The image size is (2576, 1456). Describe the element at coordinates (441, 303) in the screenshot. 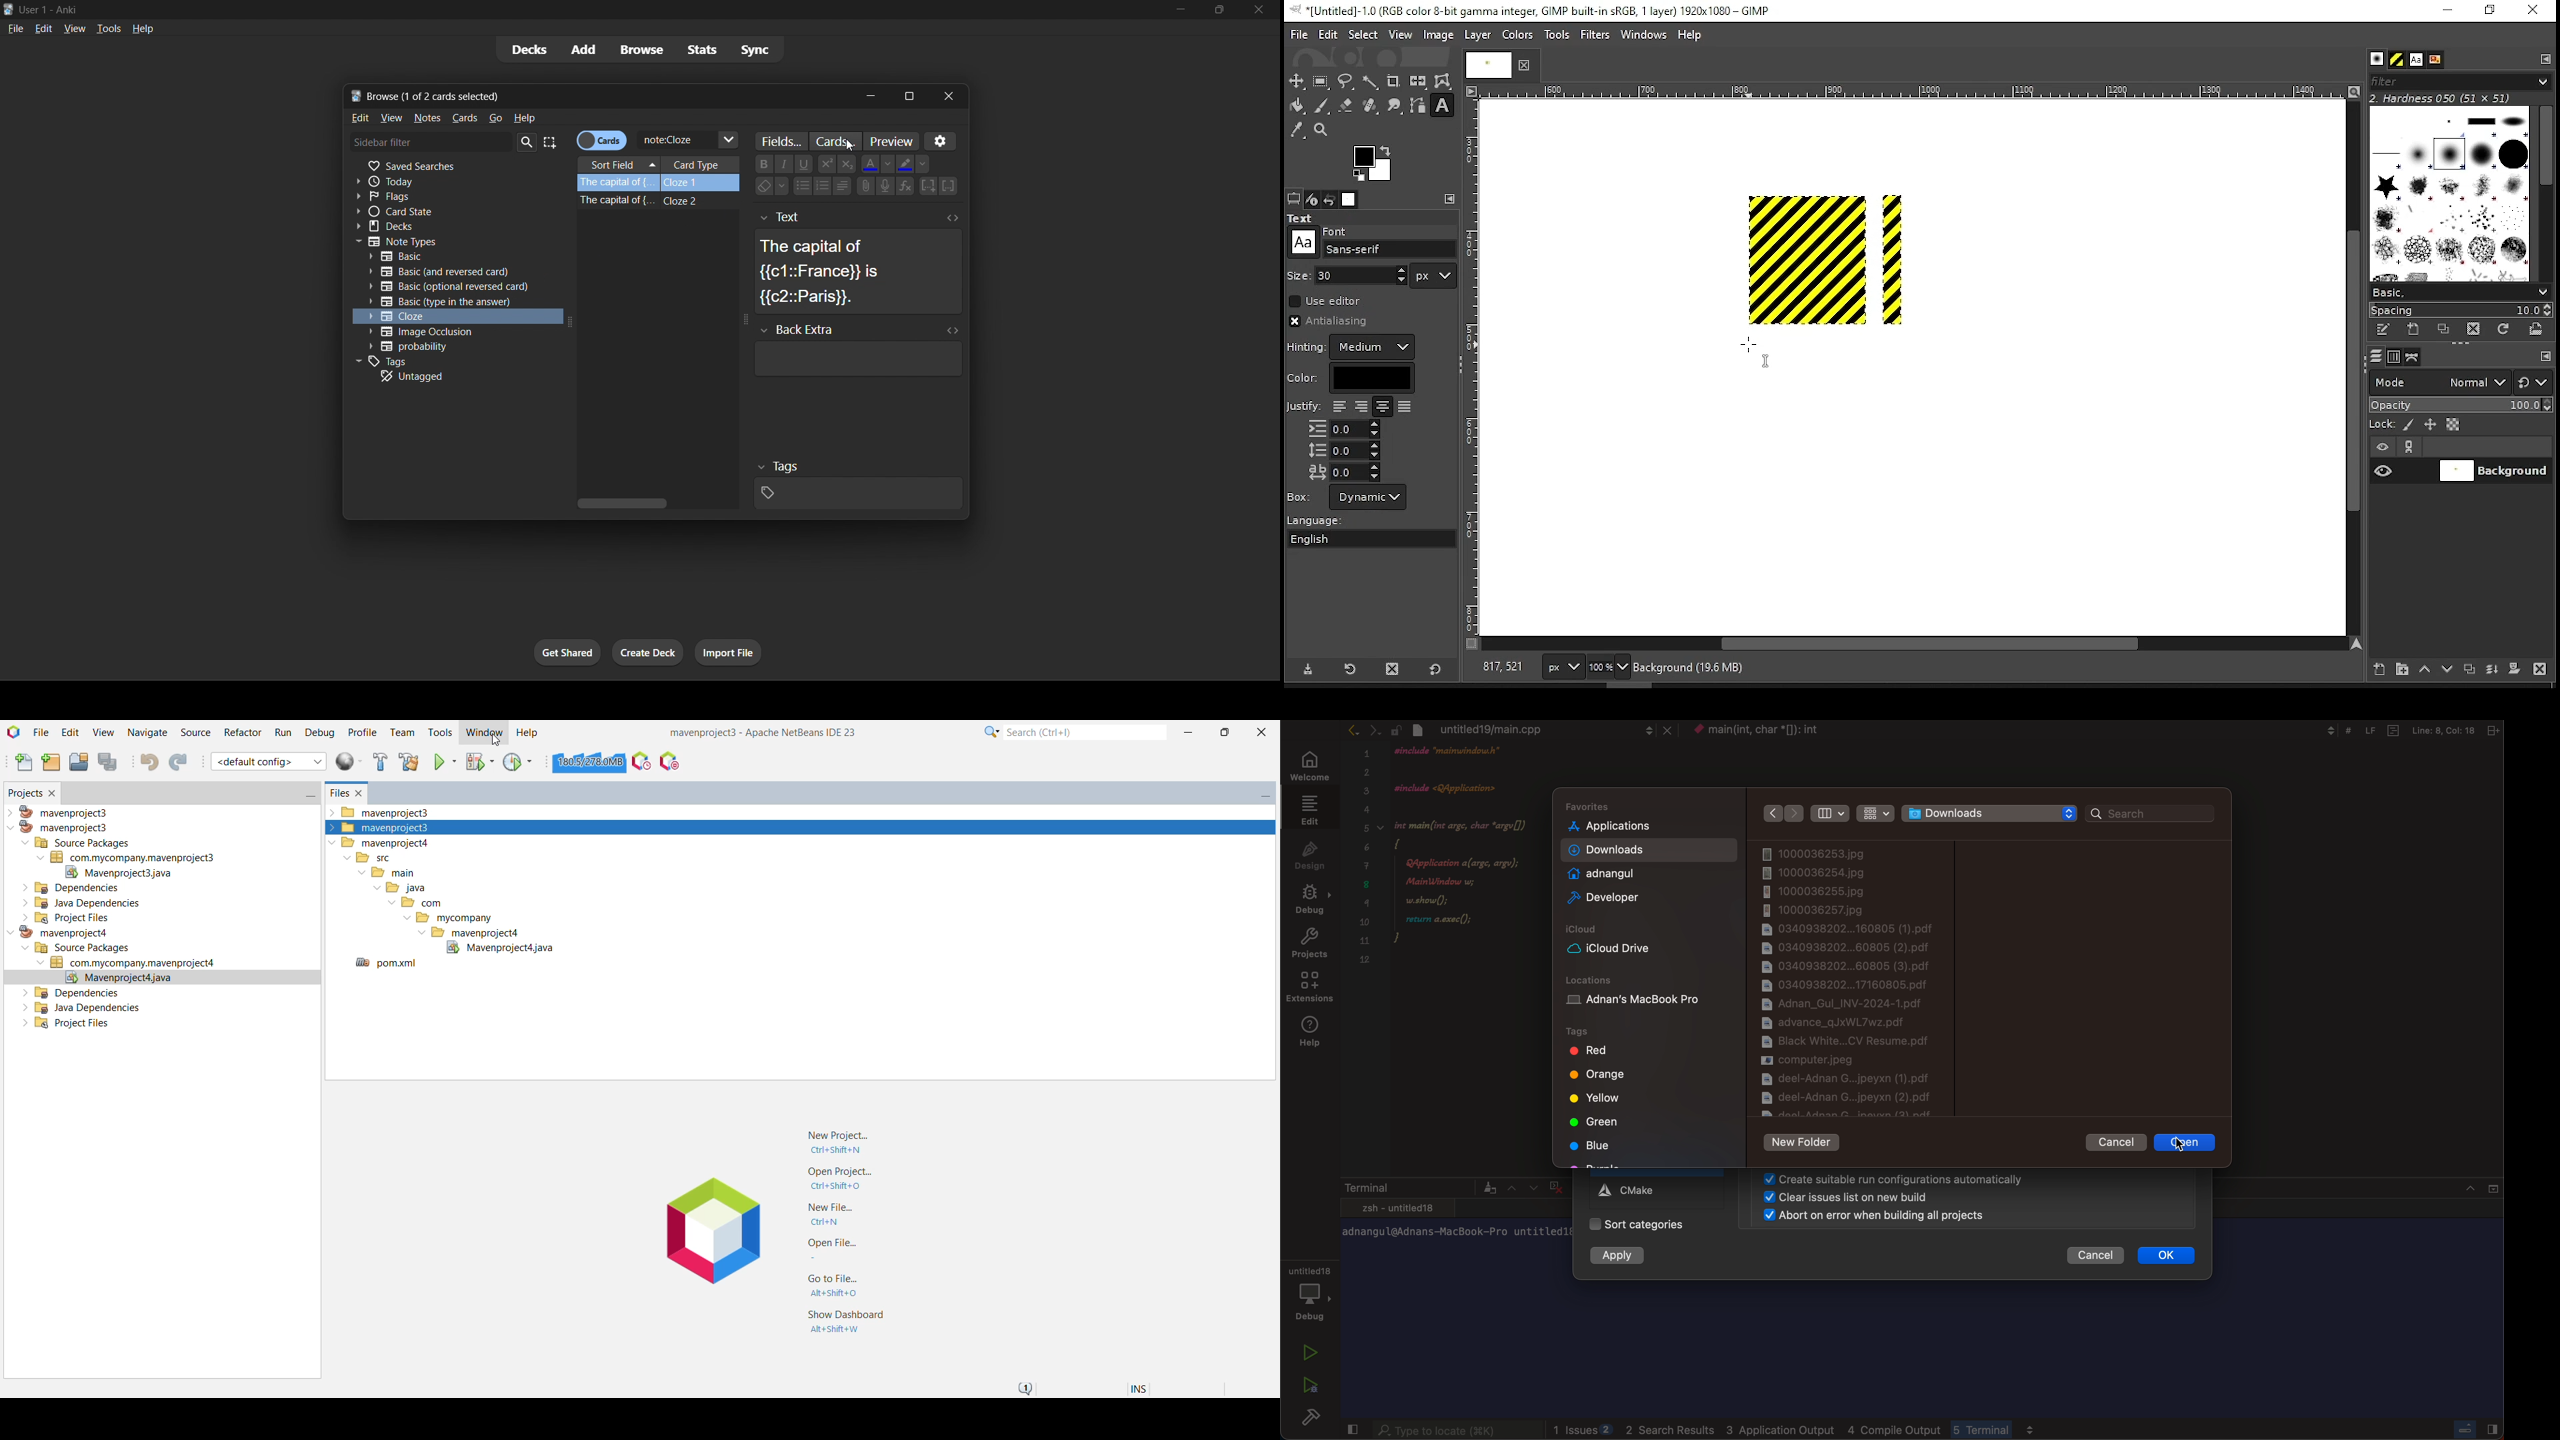

I see `basic (type in the answer)` at that location.